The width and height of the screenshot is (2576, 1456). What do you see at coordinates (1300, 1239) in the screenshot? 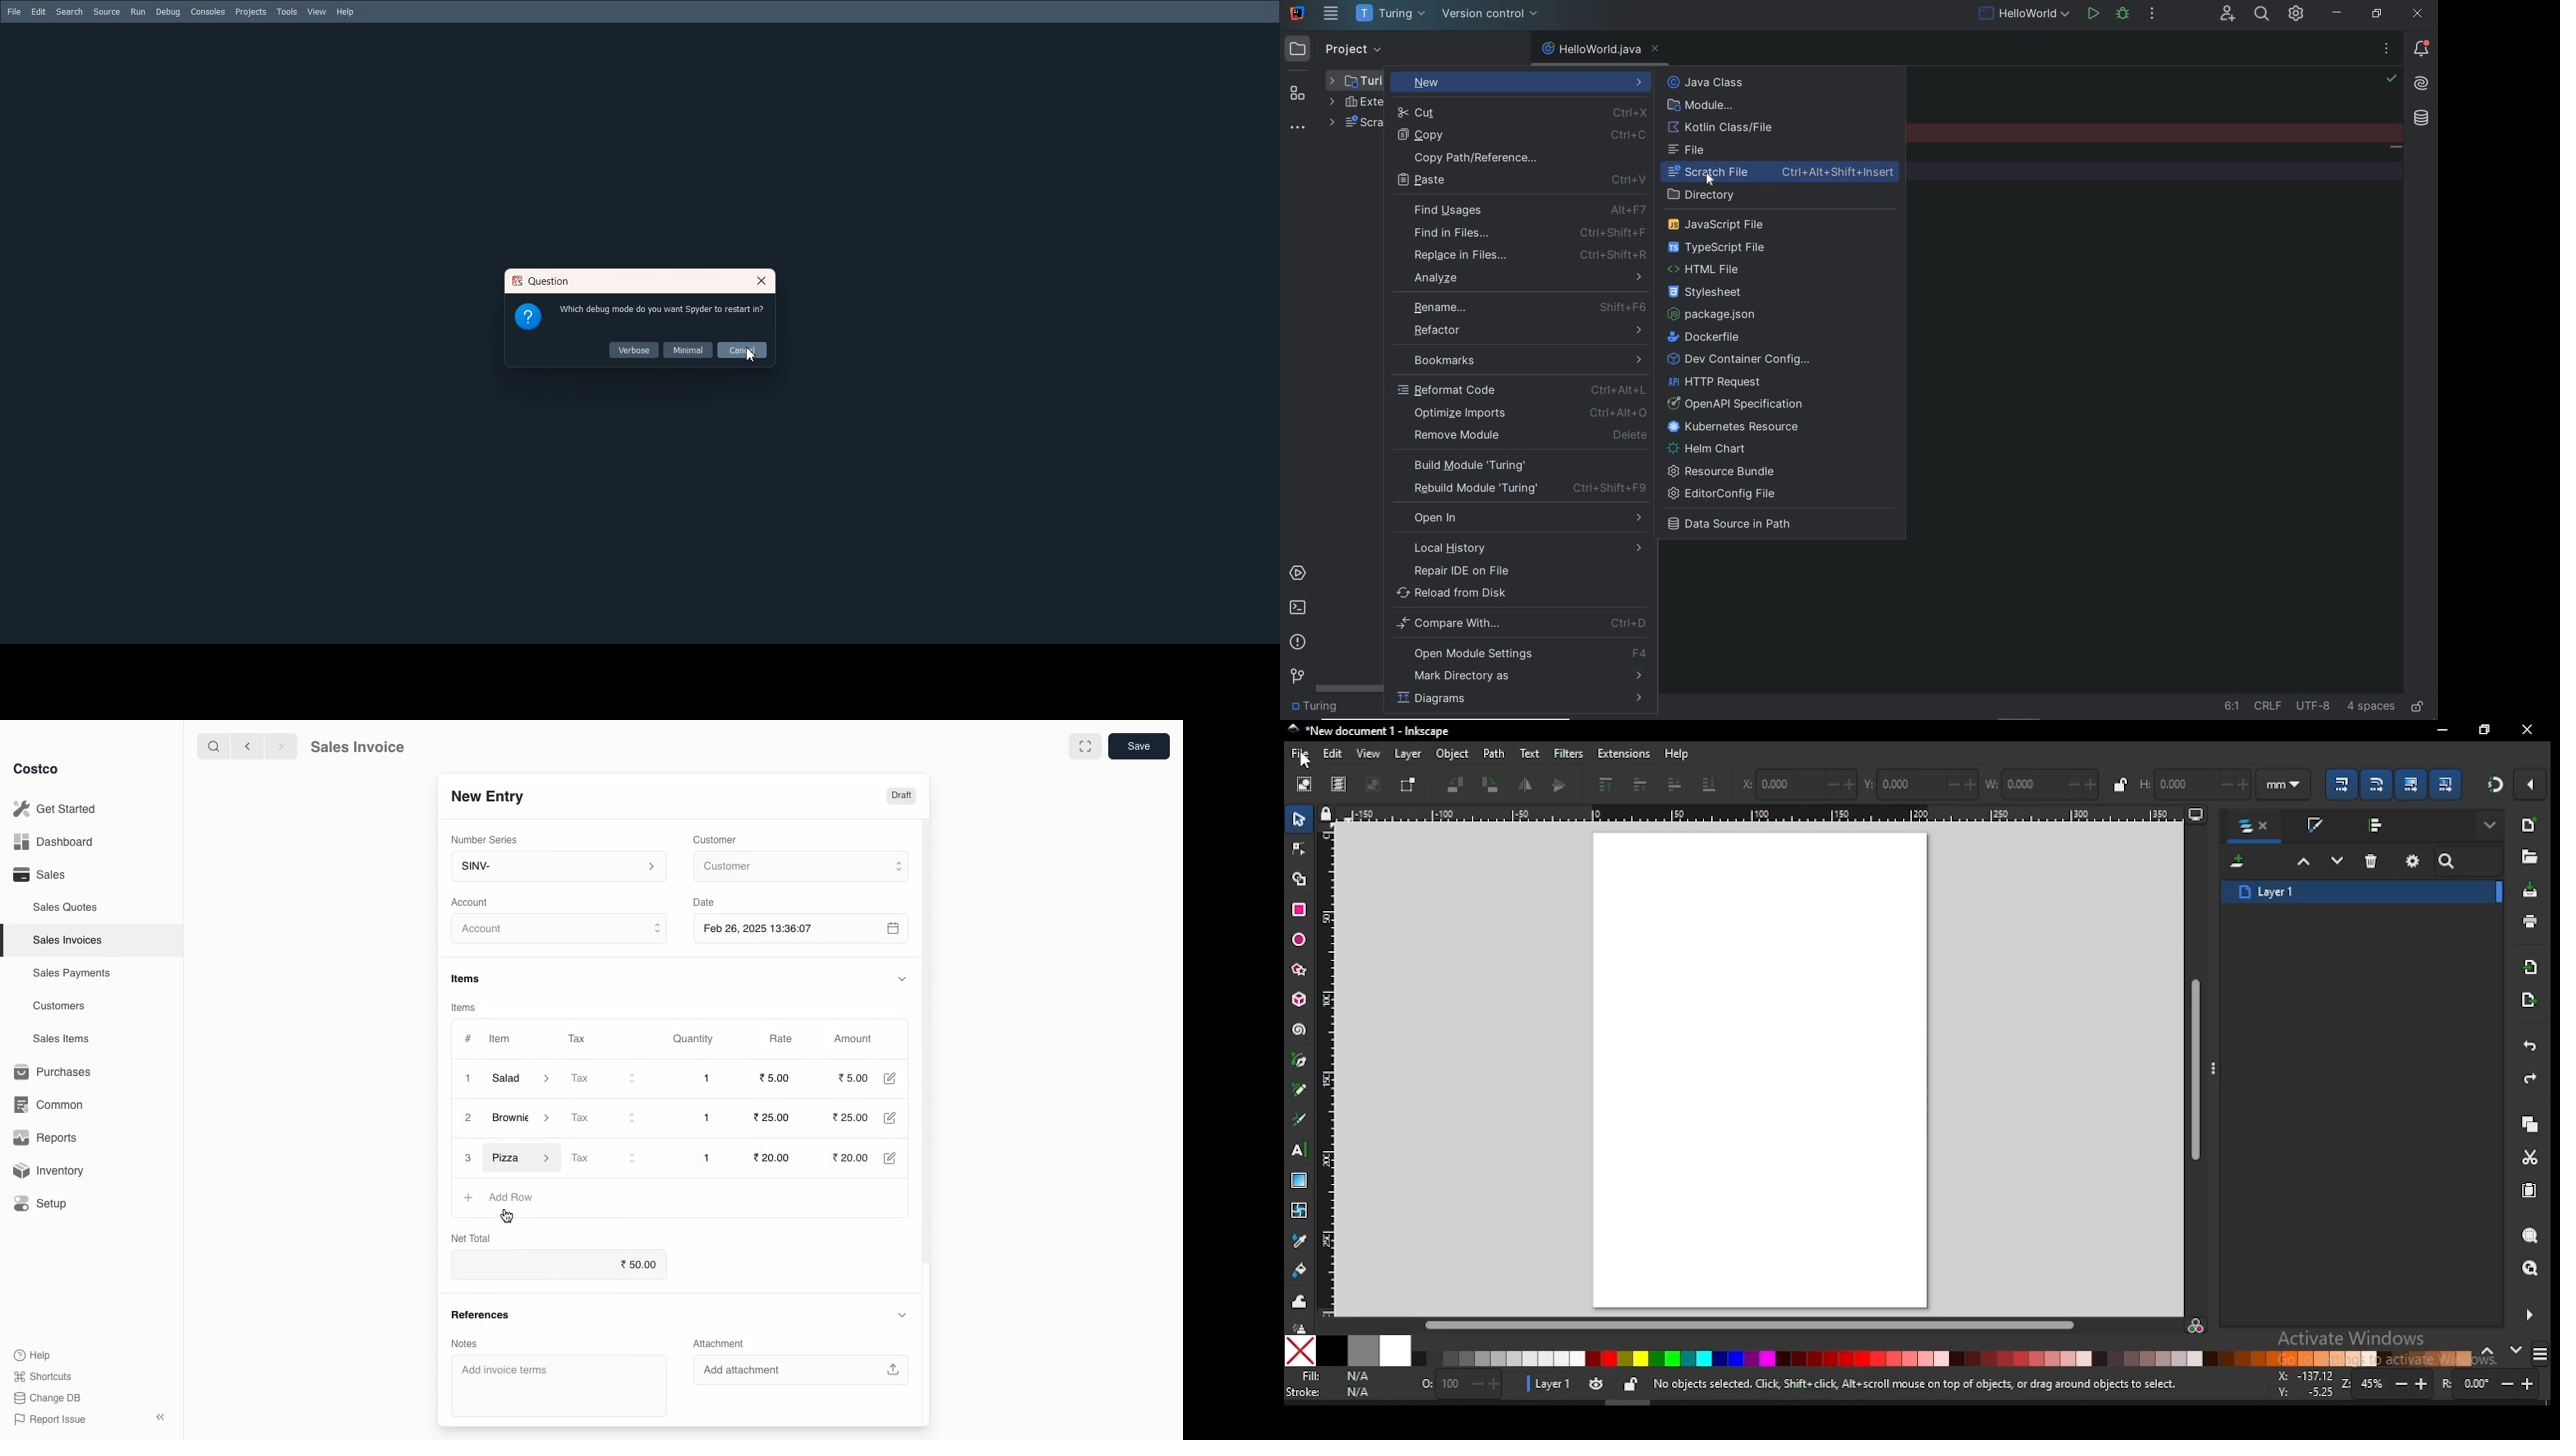
I see `dropper tool` at bounding box center [1300, 1239].